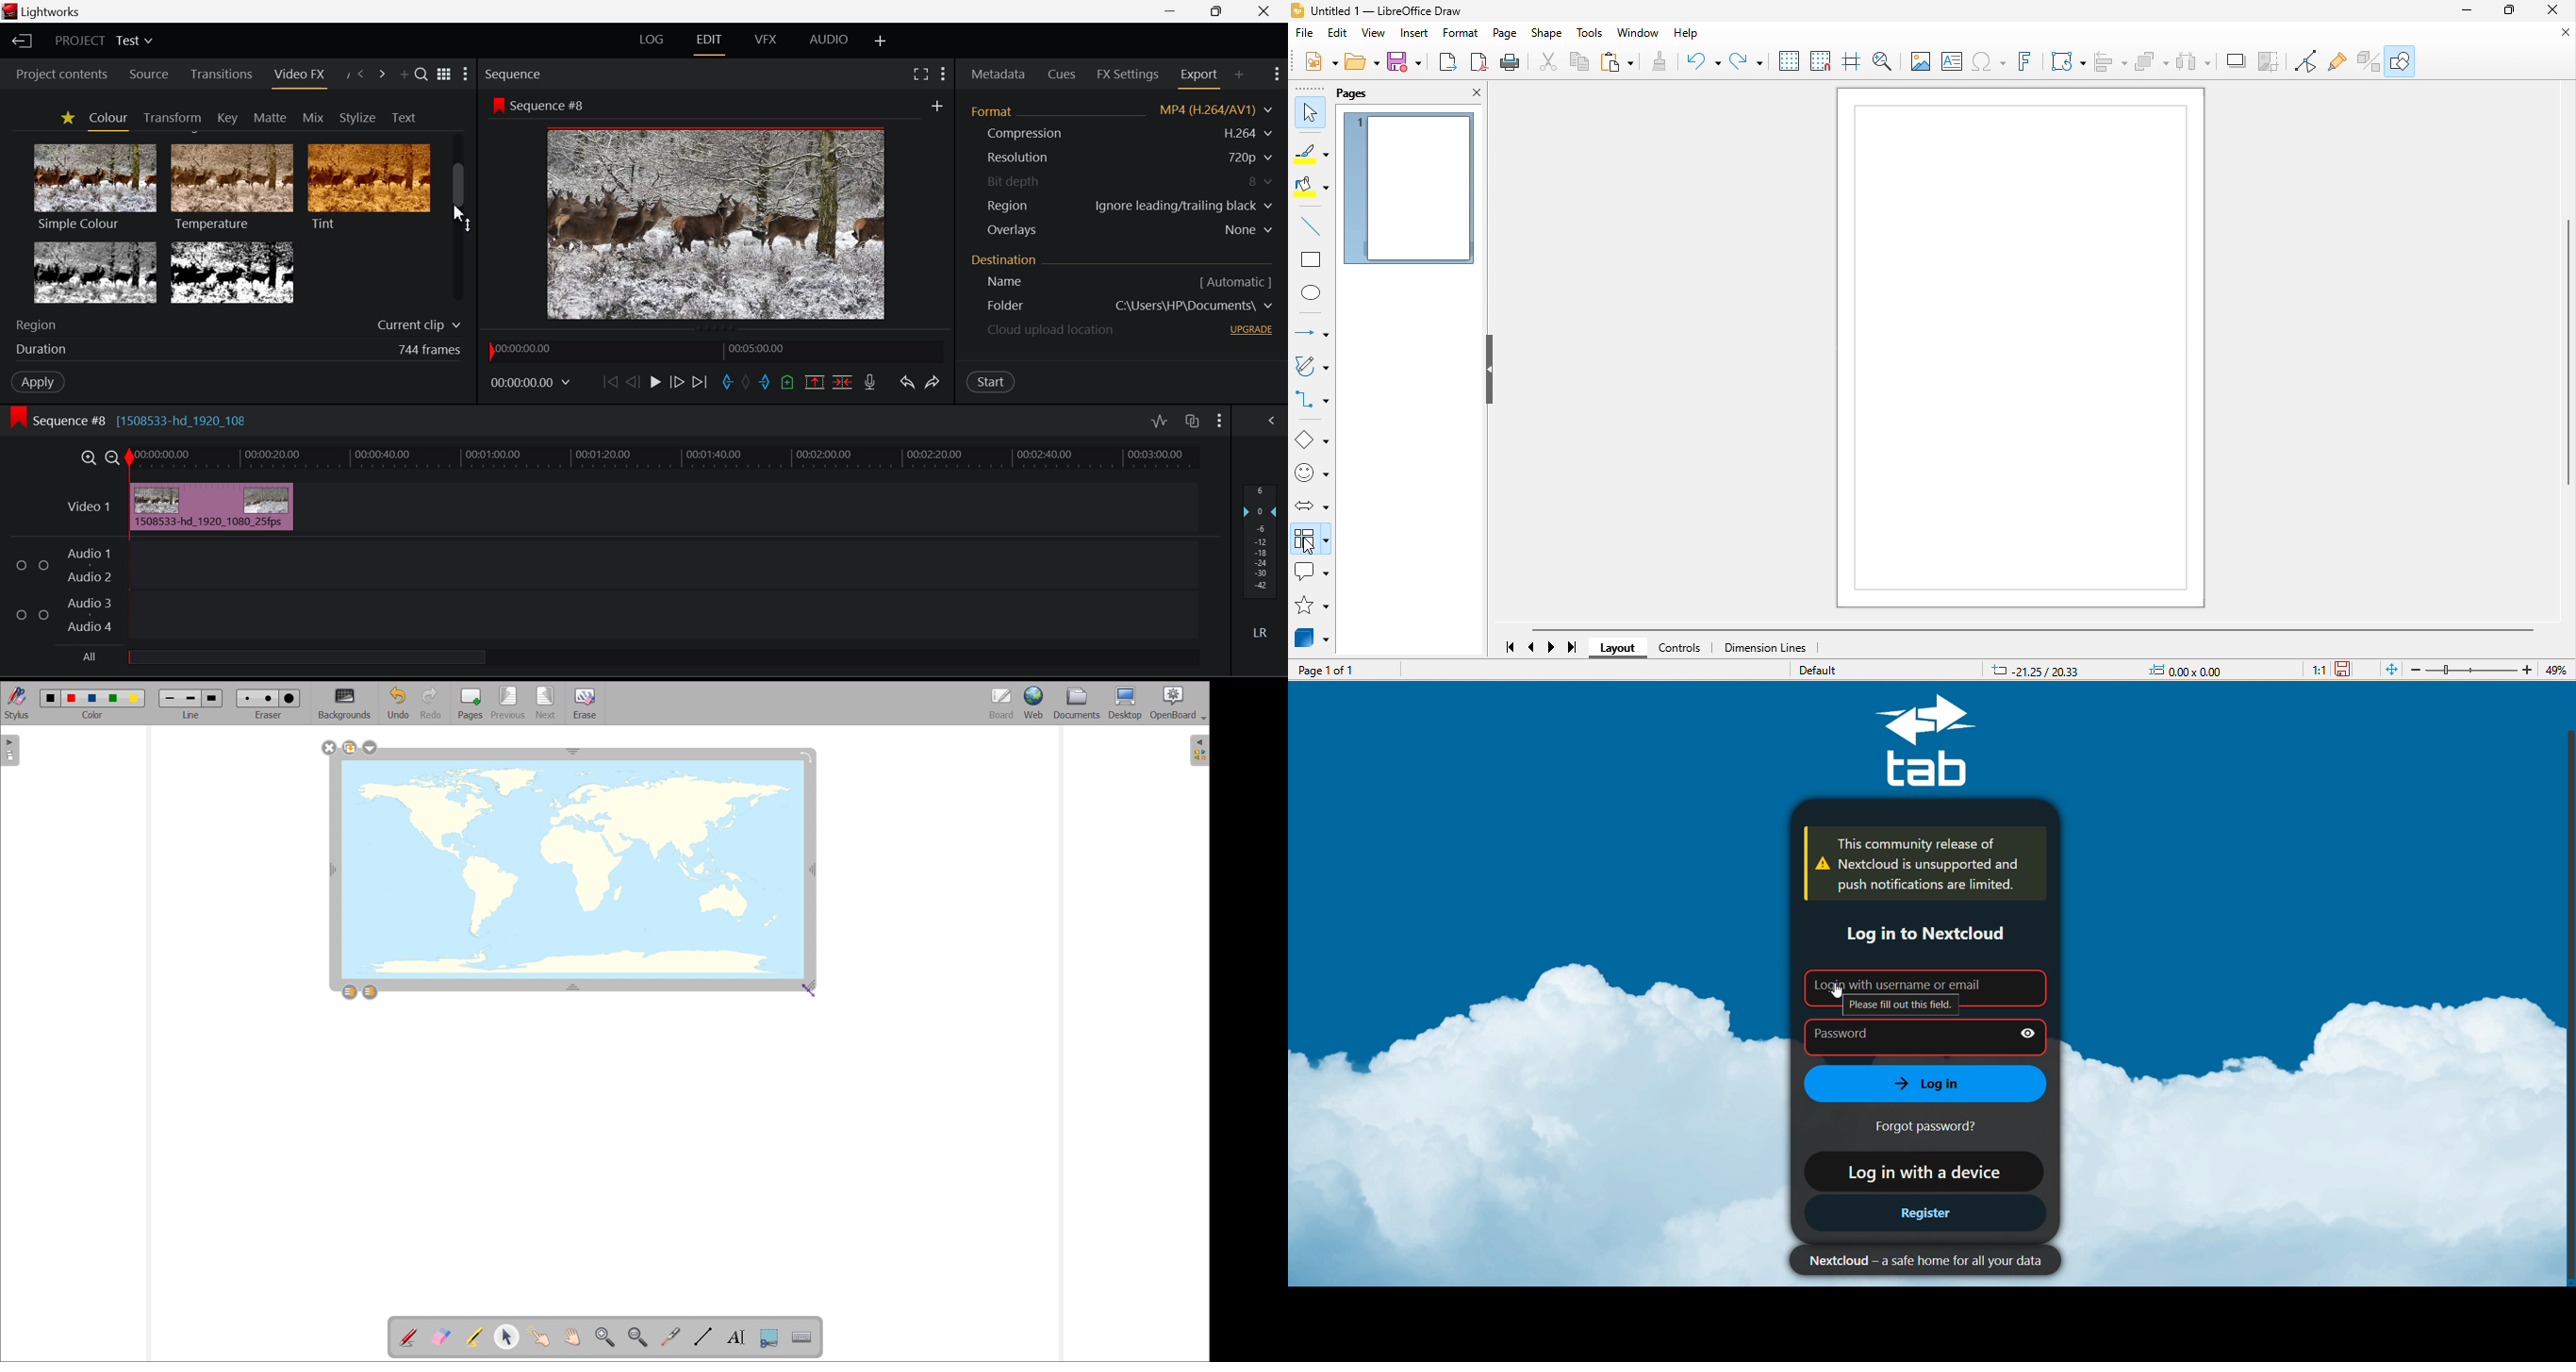 This screenshot has height=1372, width=2576. Describe the element at coordinates (1200, 79) in the screenshot. I see `Export` at that location.